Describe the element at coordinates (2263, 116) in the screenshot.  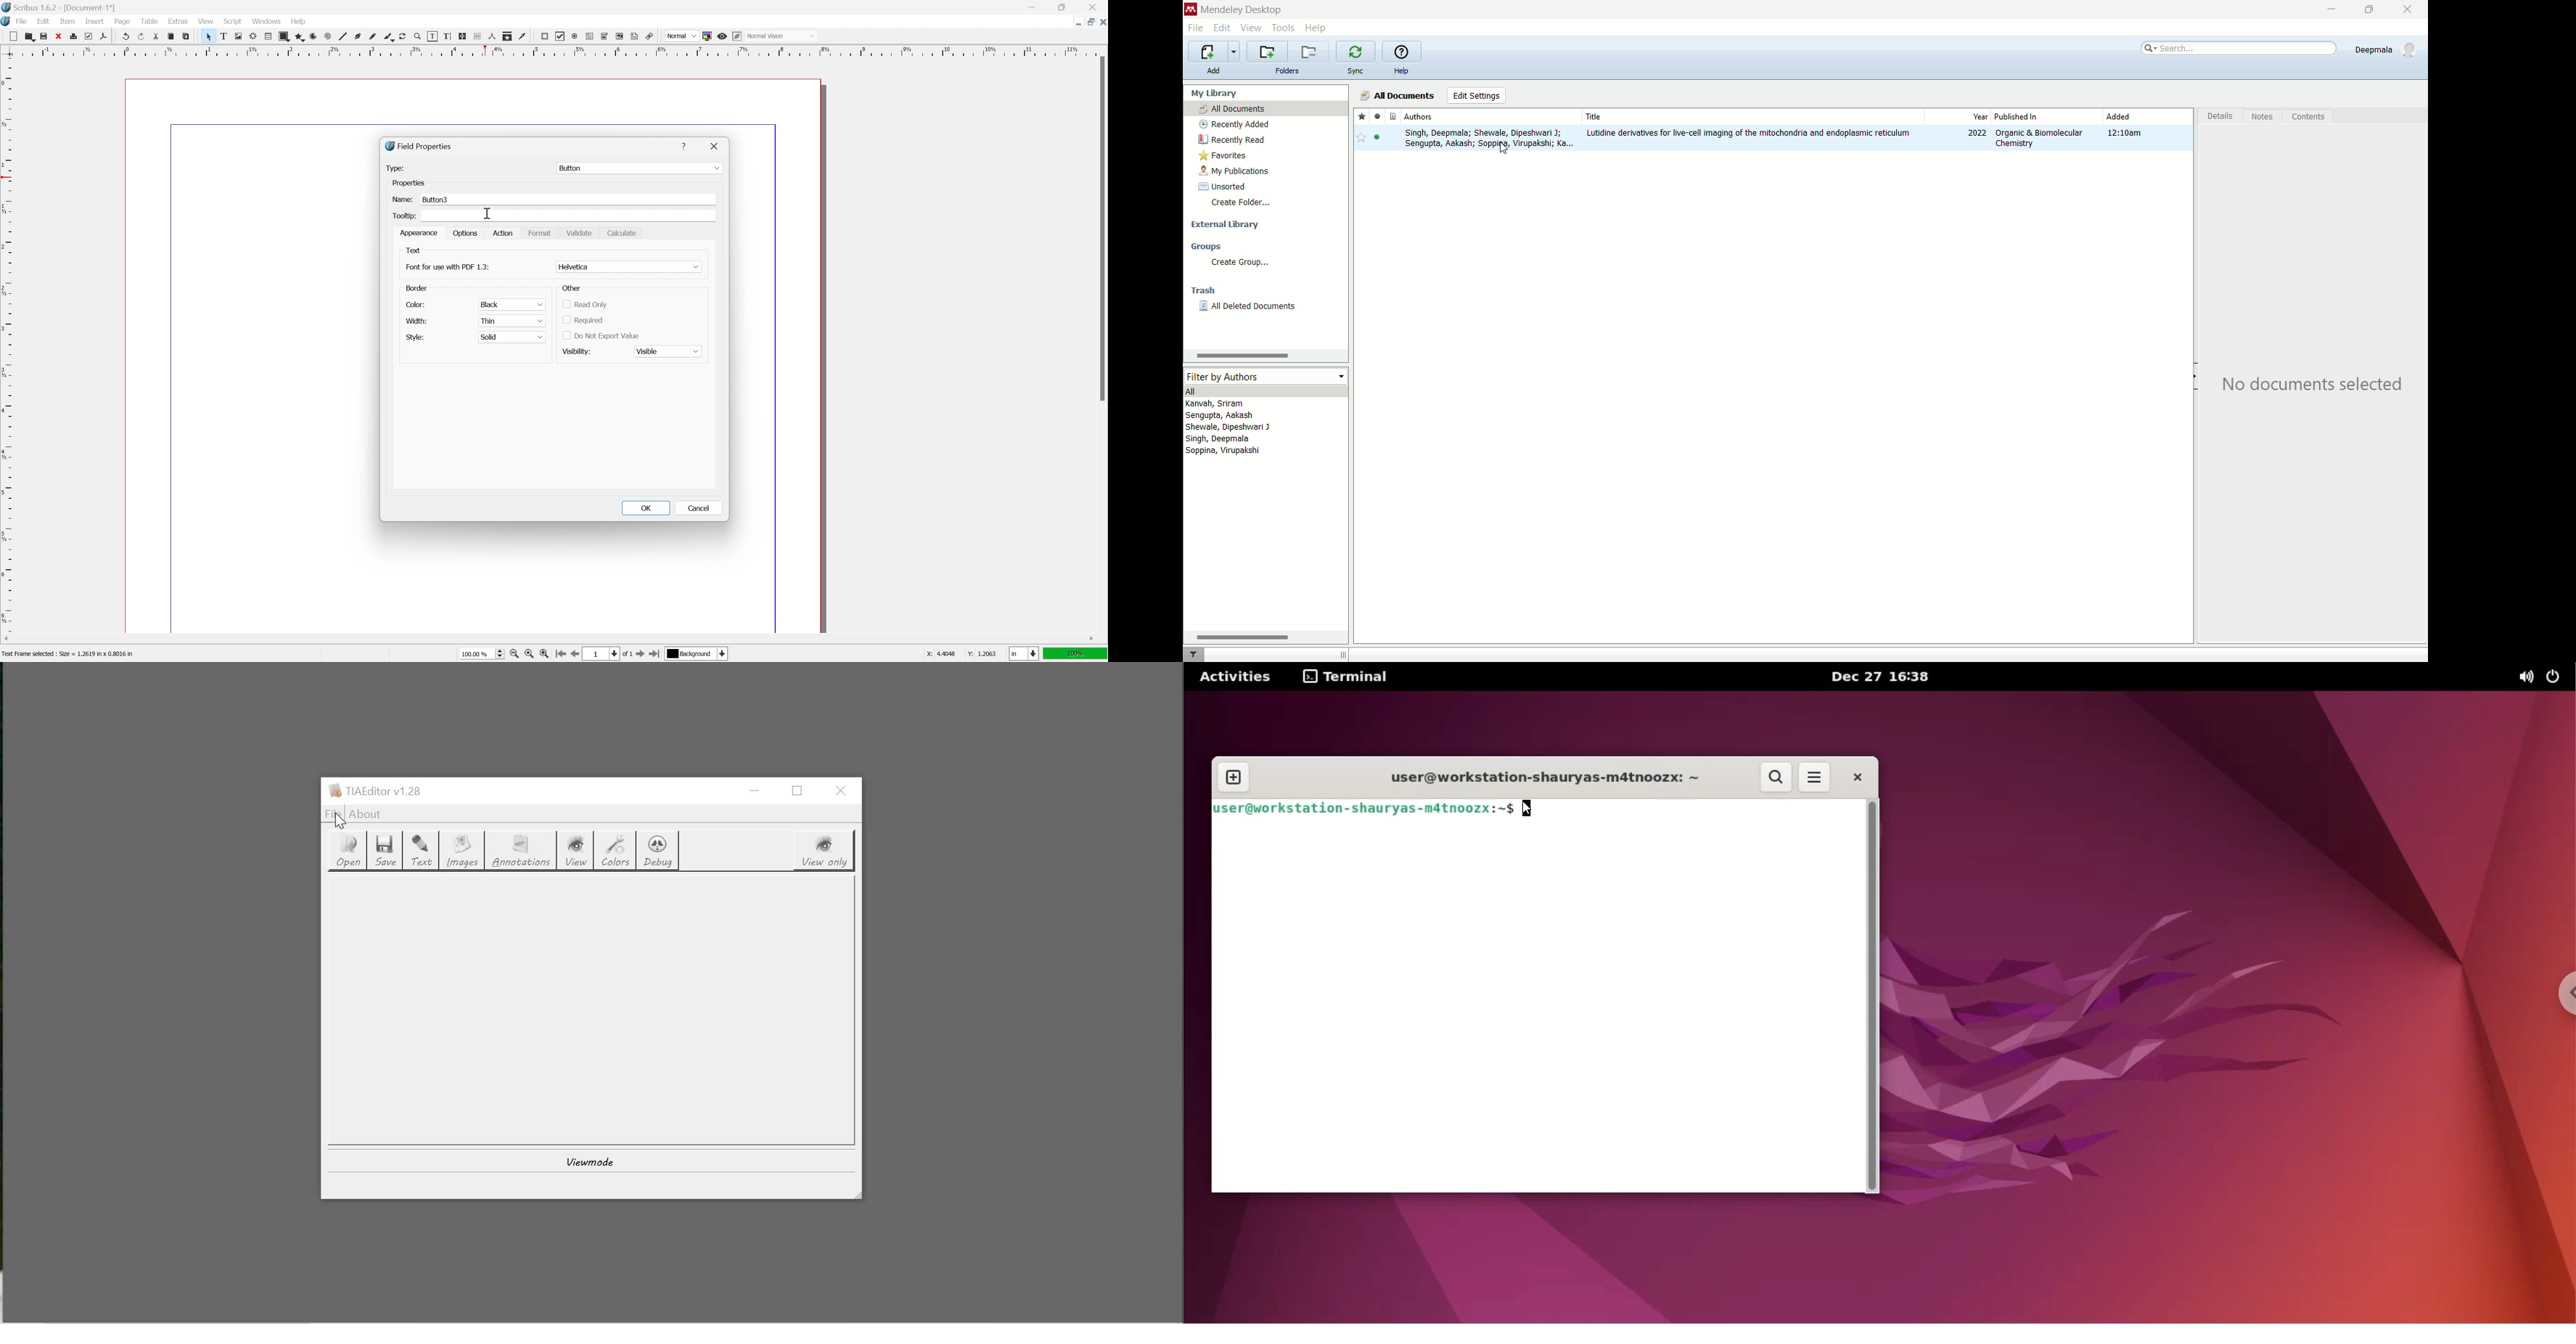
I see `notes` at that location.